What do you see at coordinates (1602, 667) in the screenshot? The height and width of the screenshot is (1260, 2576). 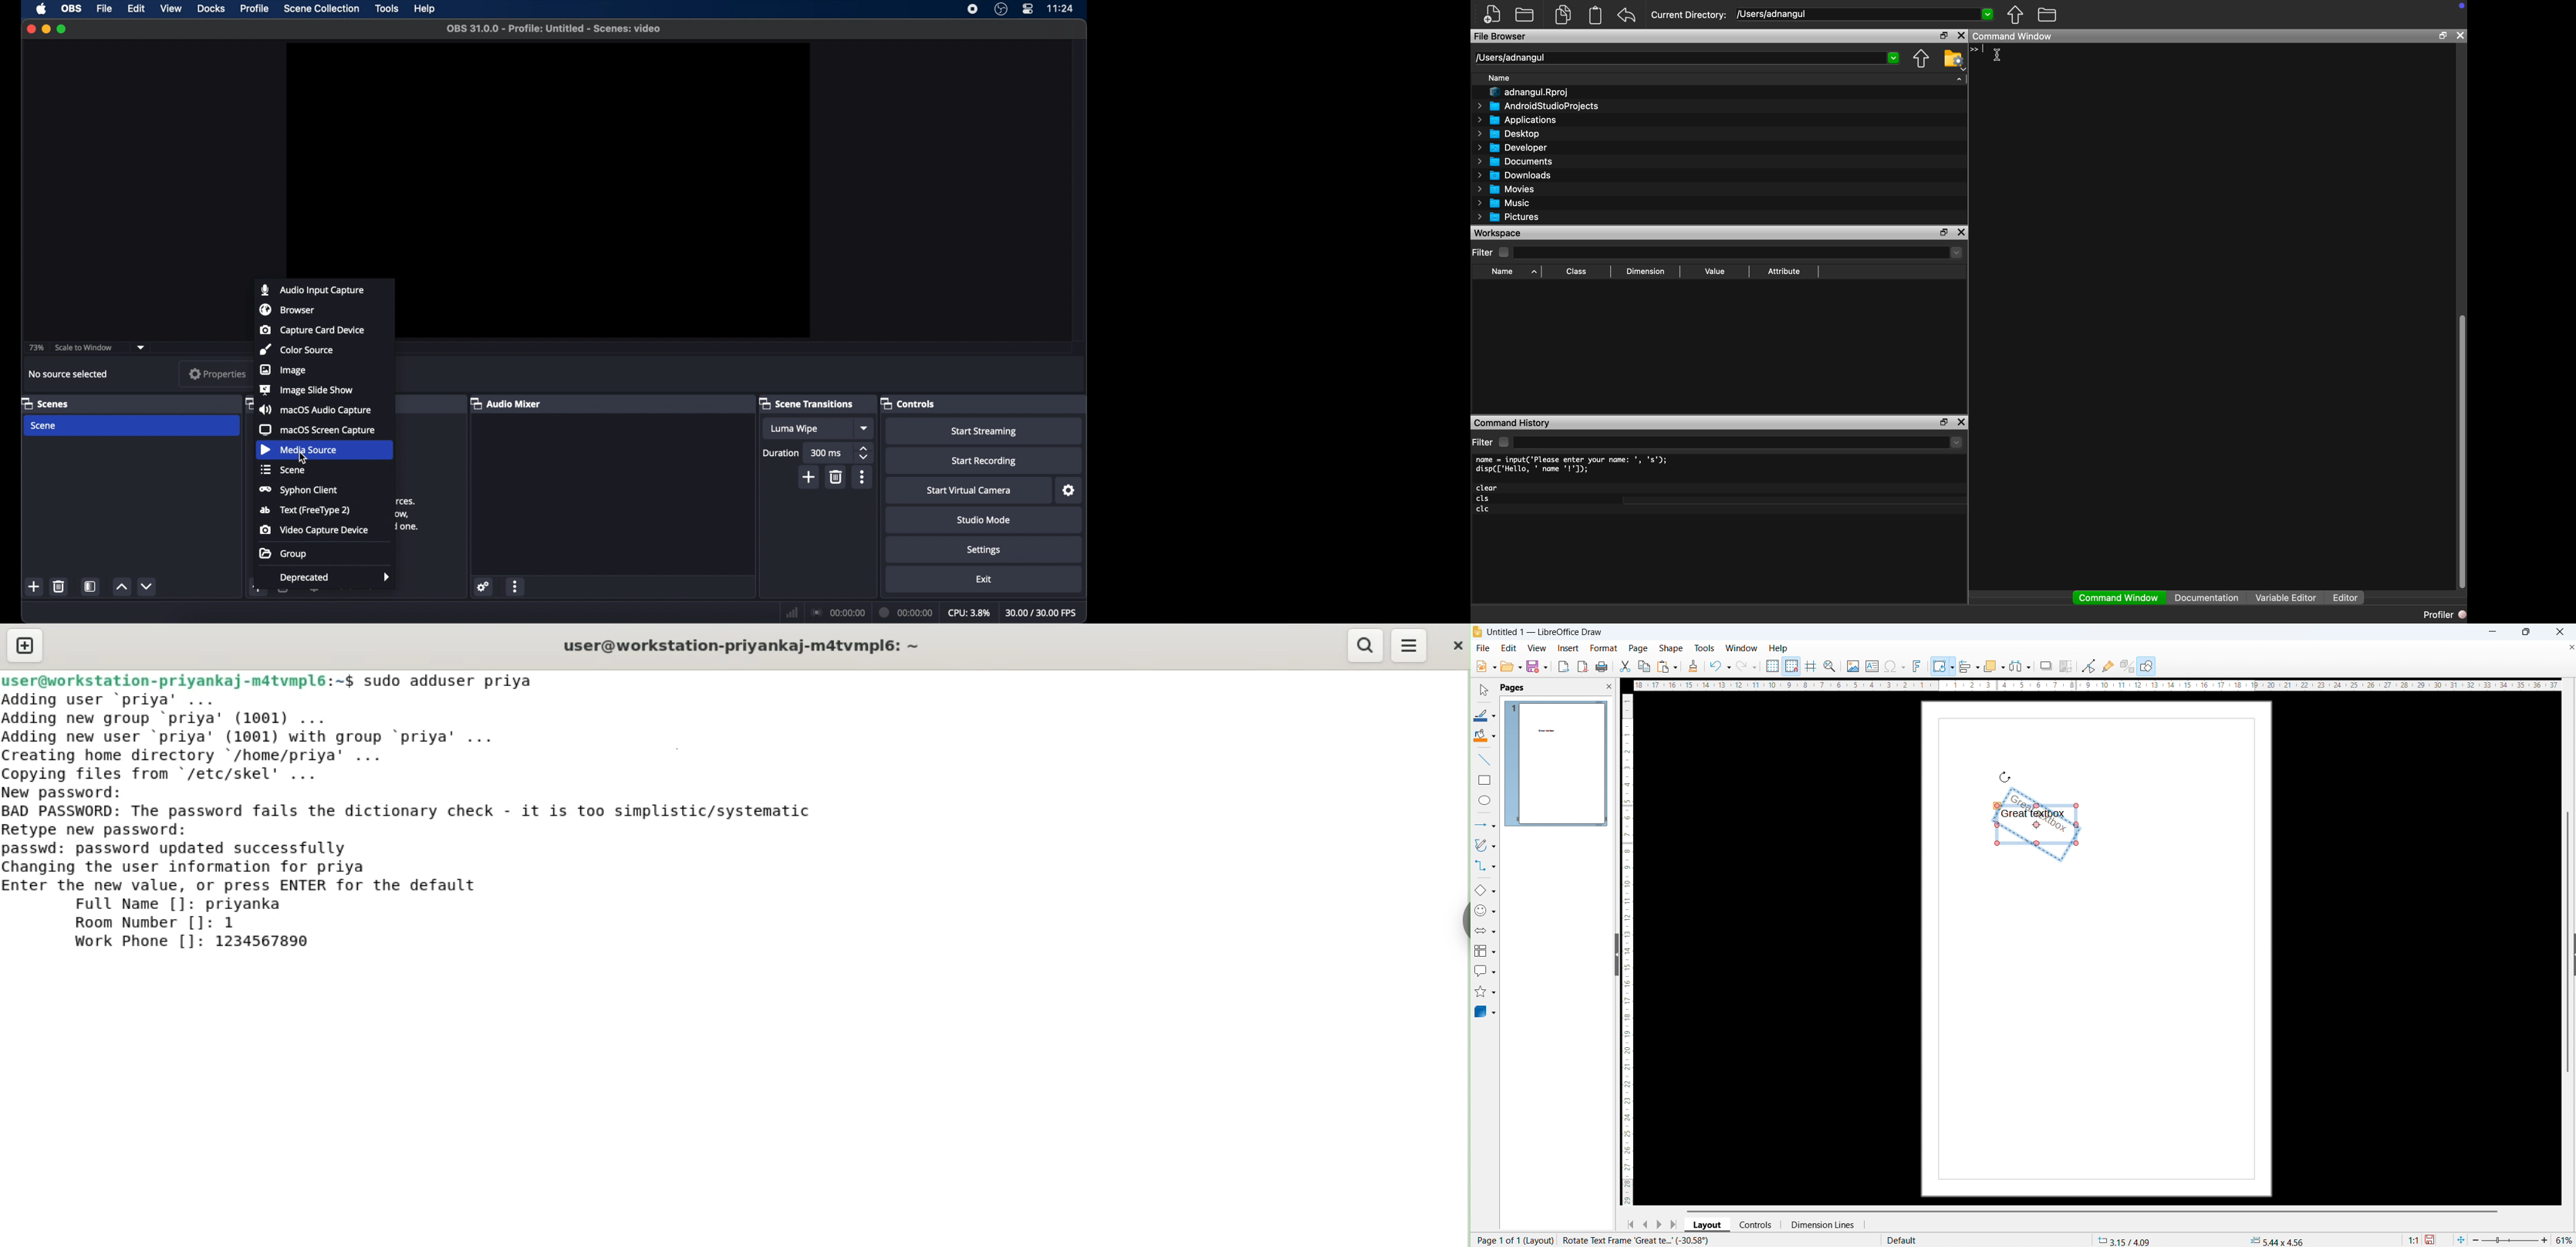 I see `print` at bounding box center [1602, 667].